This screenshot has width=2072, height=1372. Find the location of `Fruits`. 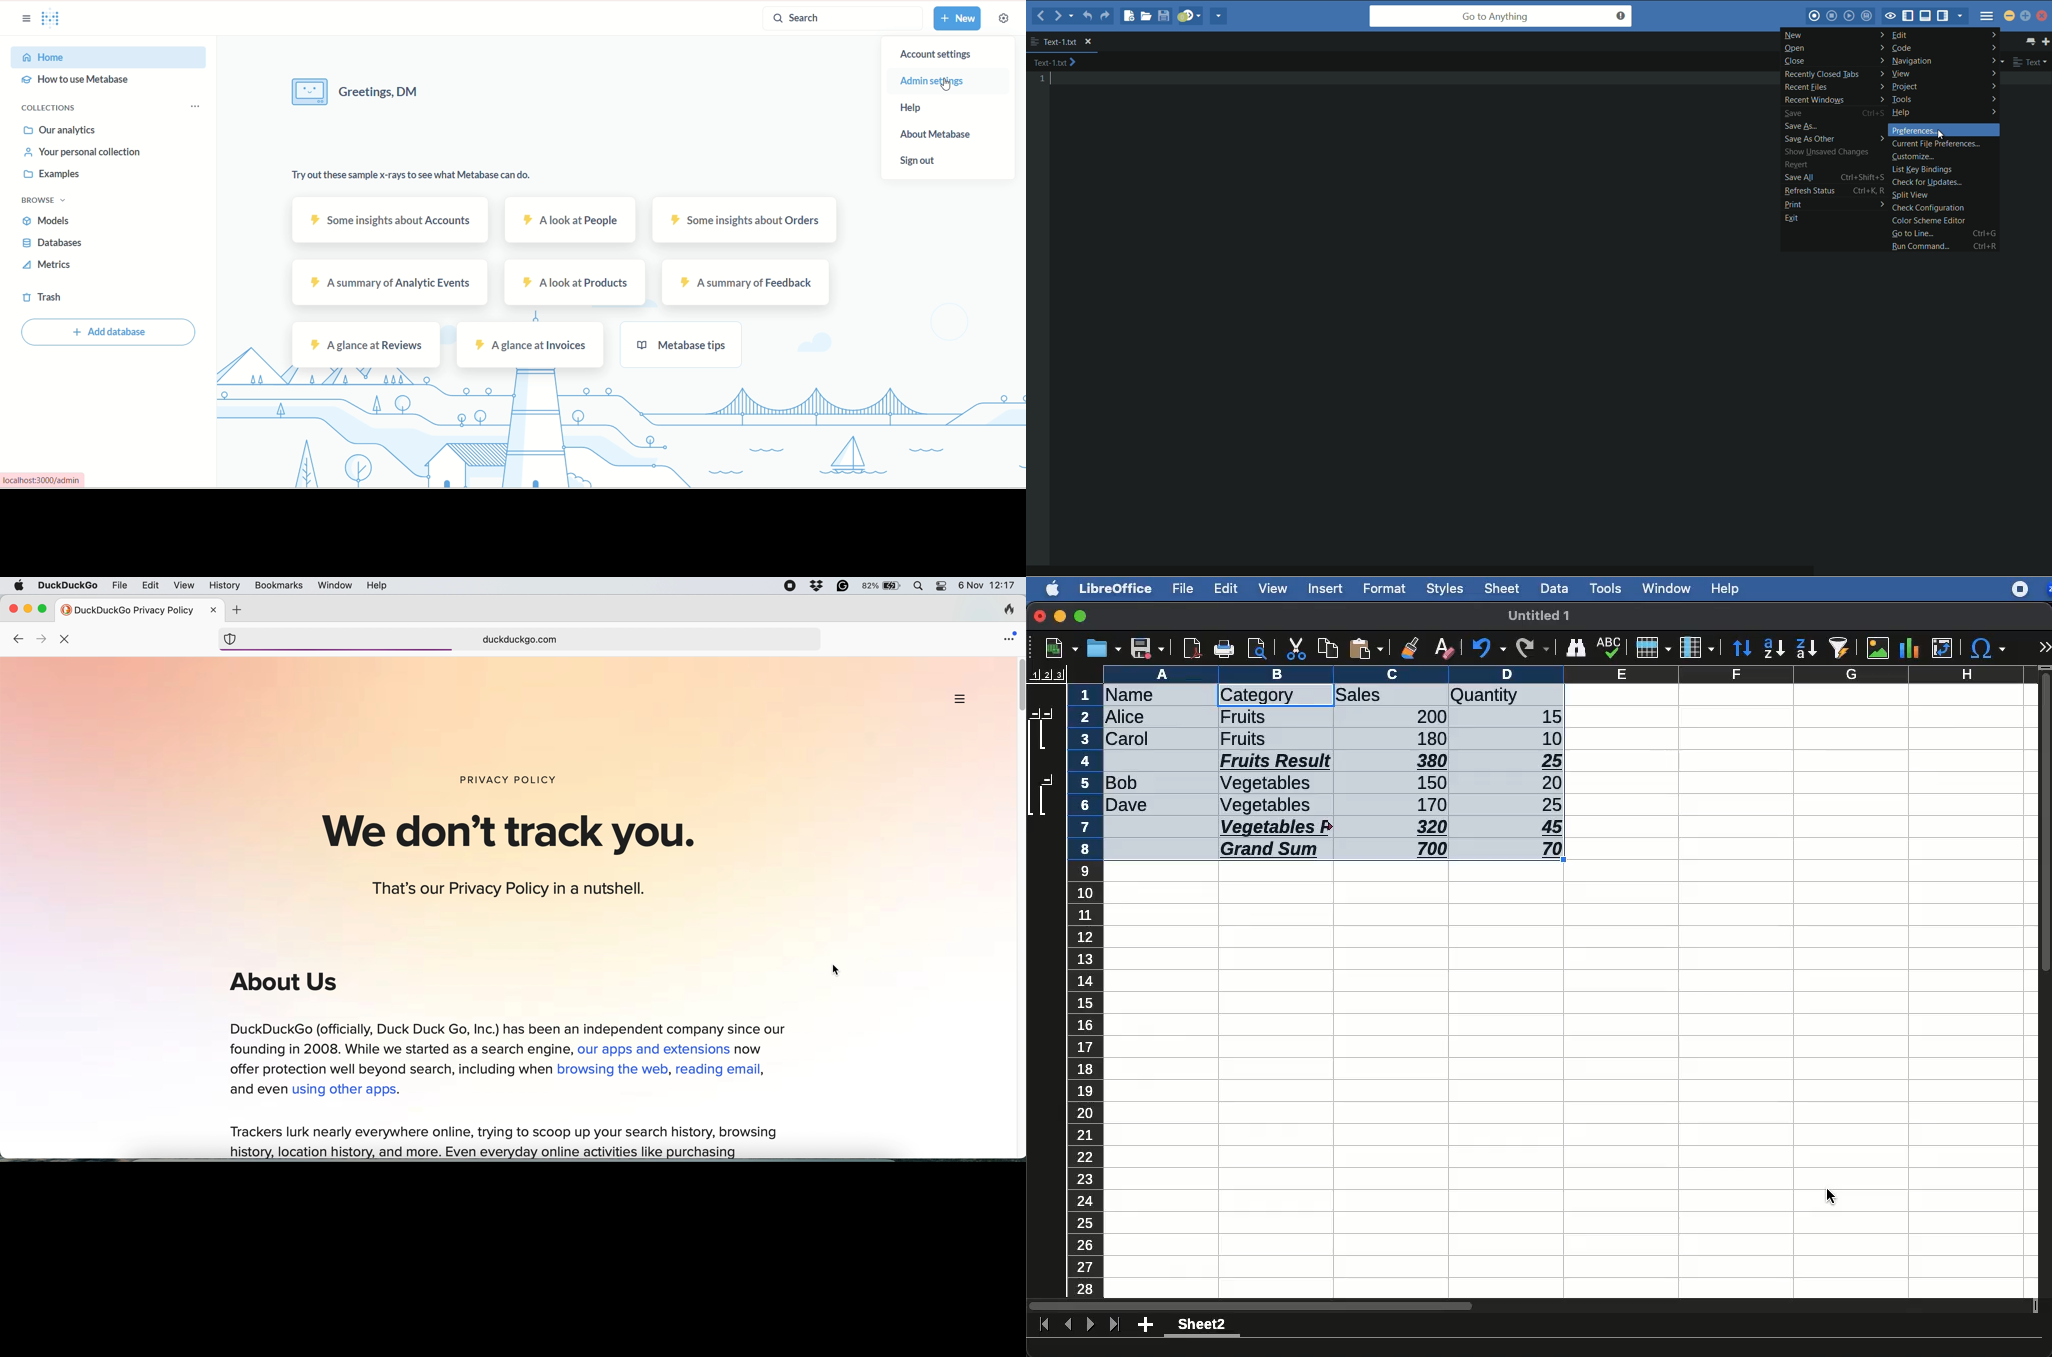

Fruits is located at coordinates (1241, 738).